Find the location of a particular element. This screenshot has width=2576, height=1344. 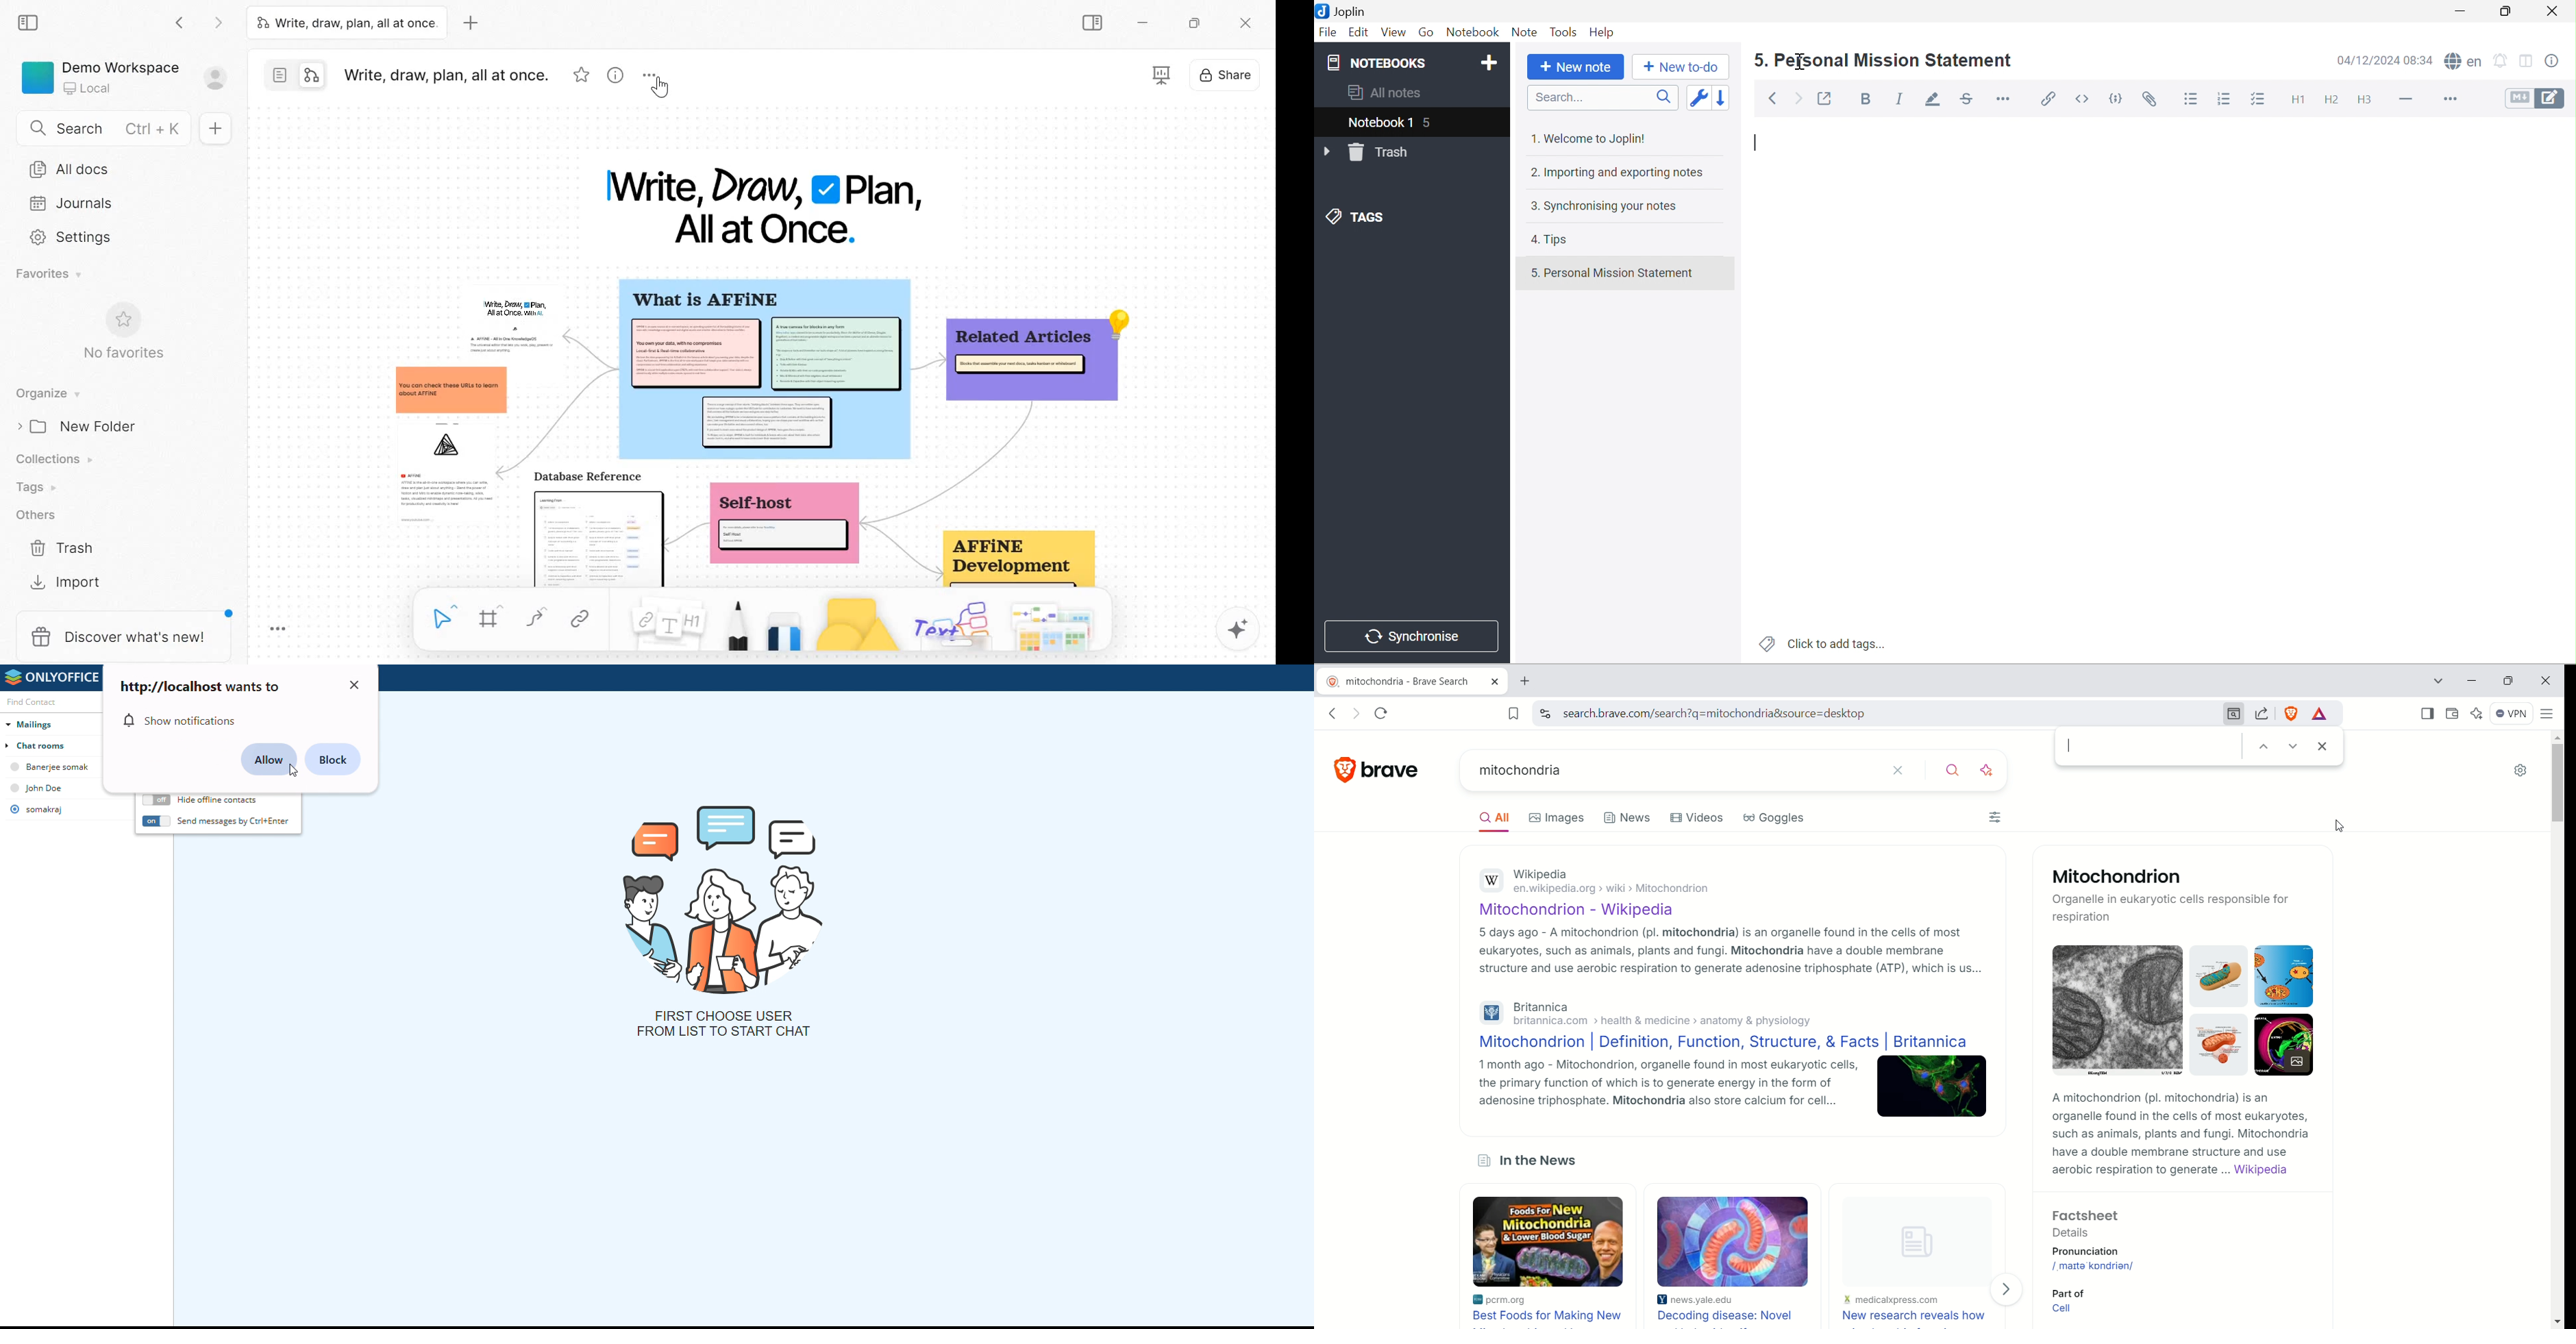

Italic is located at coordinates (1902, 98).